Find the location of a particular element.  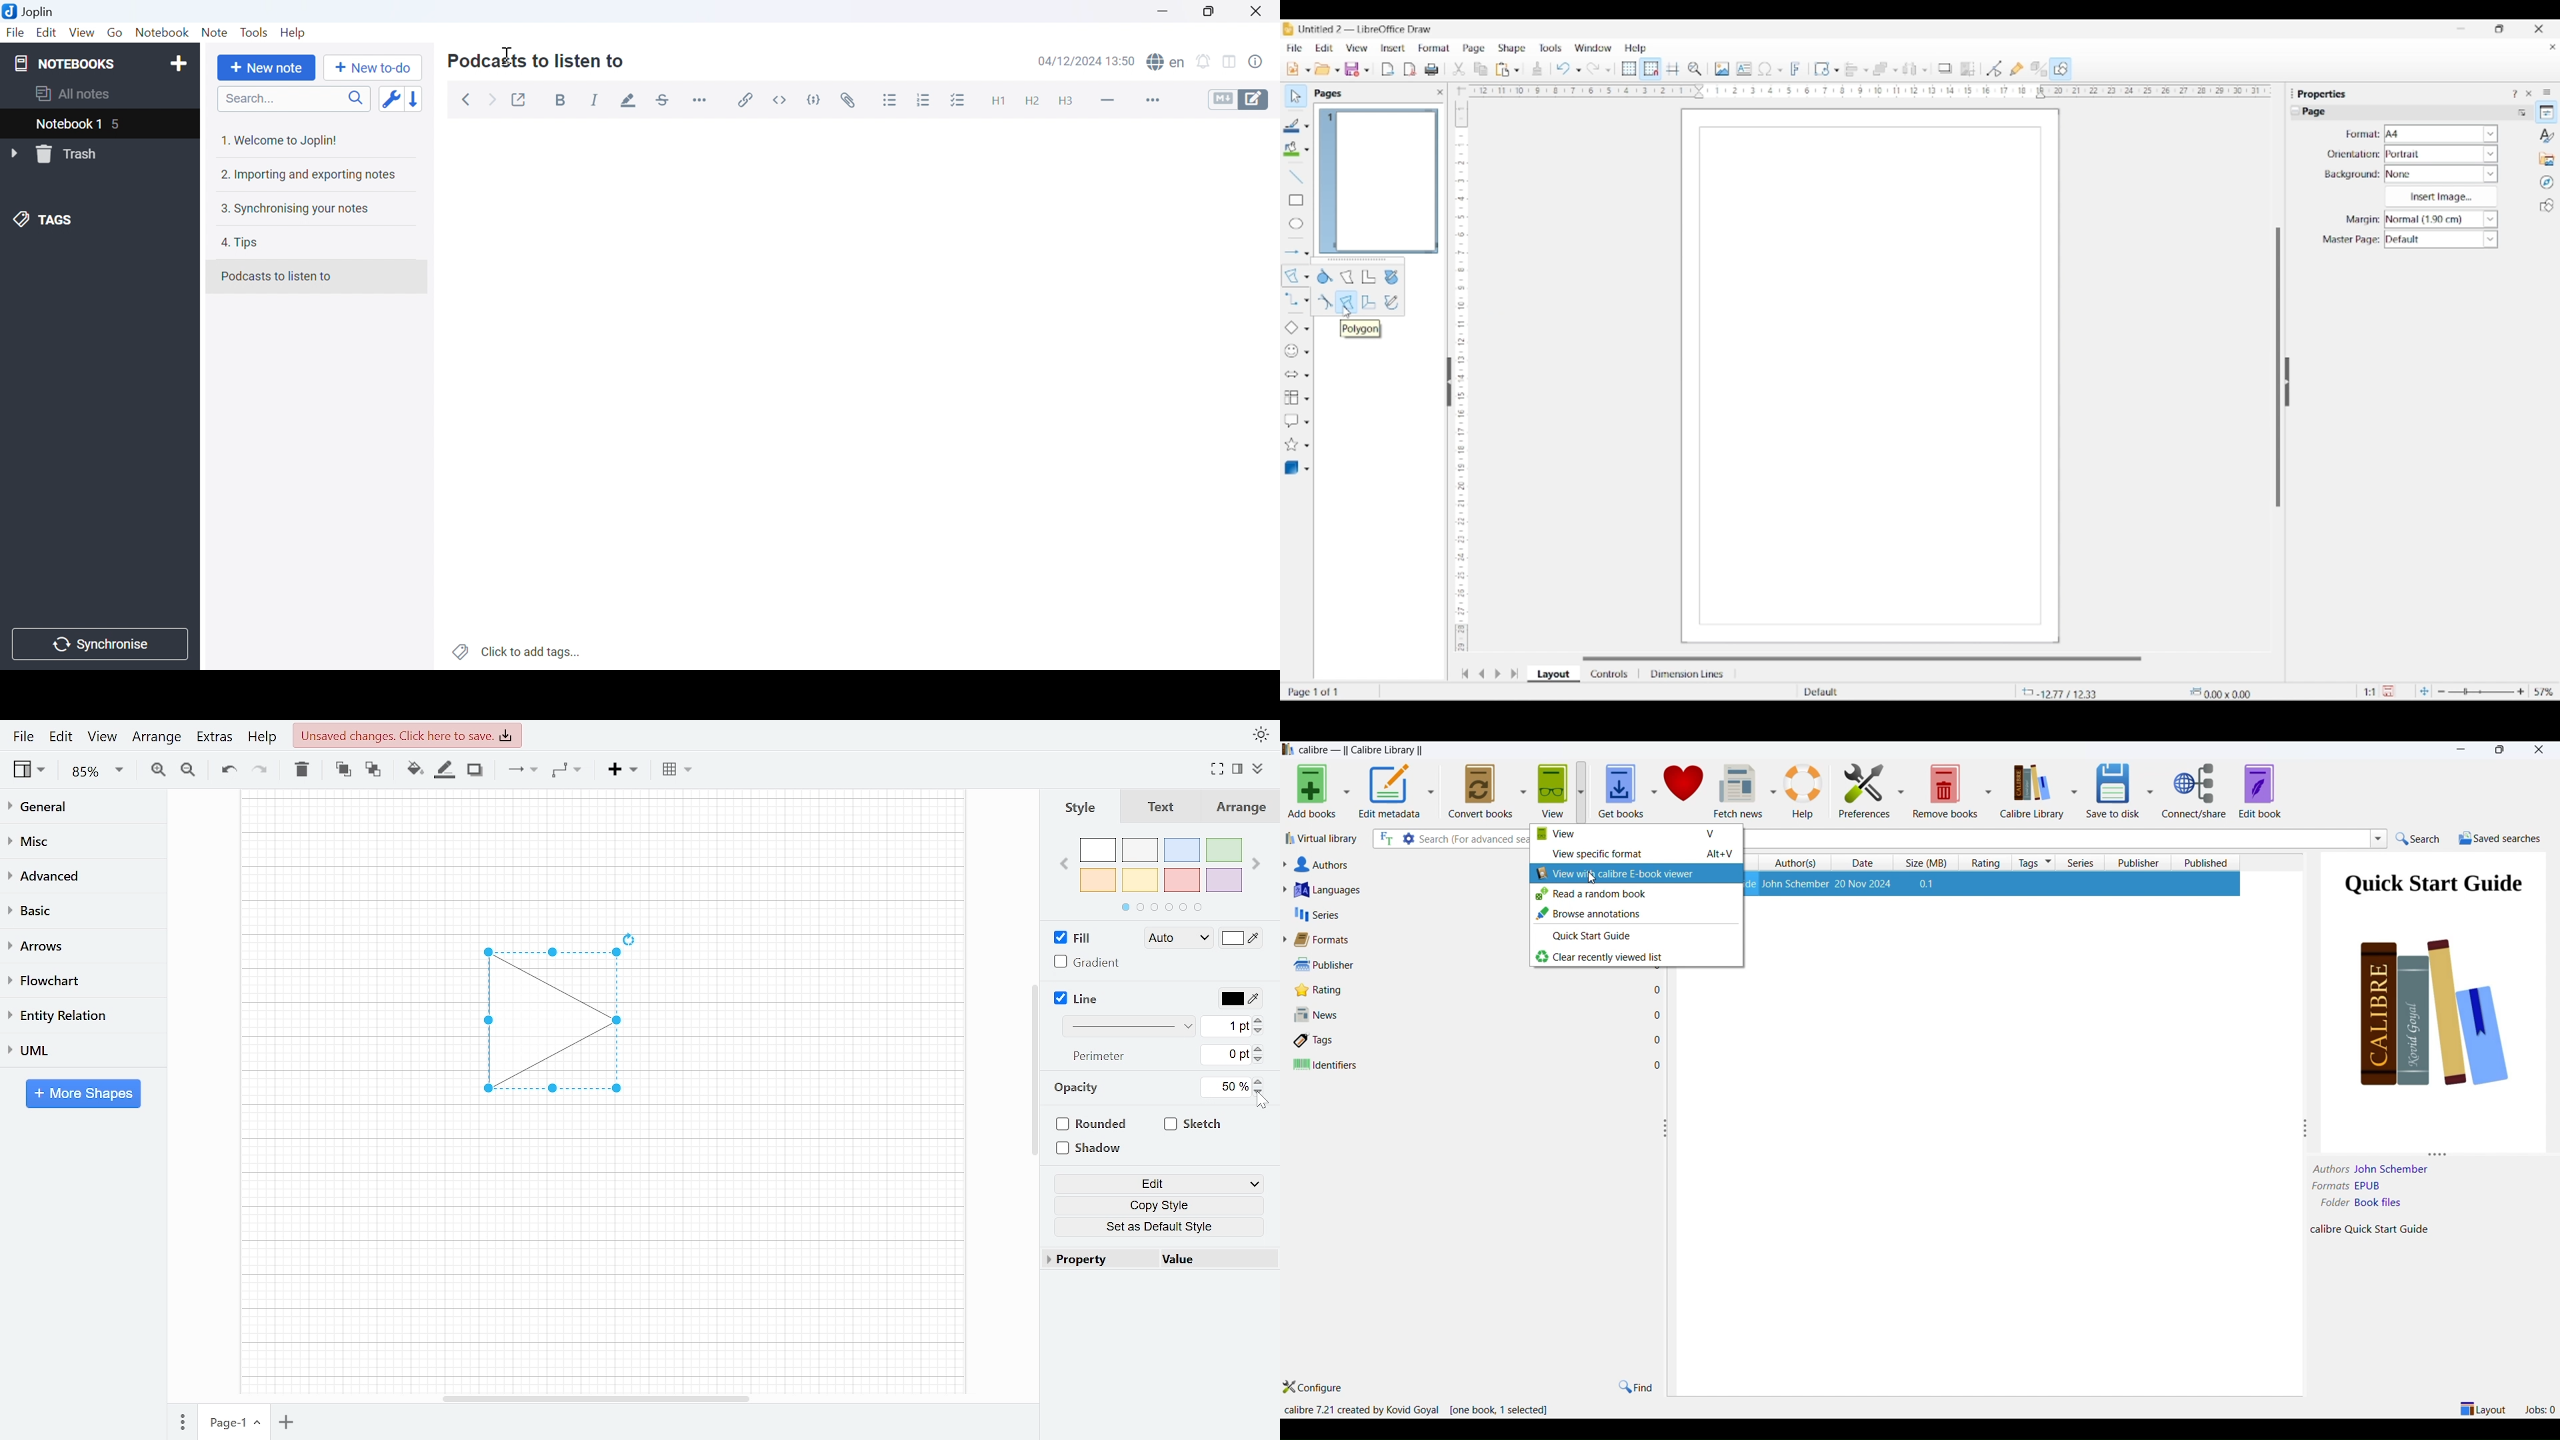

spell checker is located at coordinates (1169, 63).